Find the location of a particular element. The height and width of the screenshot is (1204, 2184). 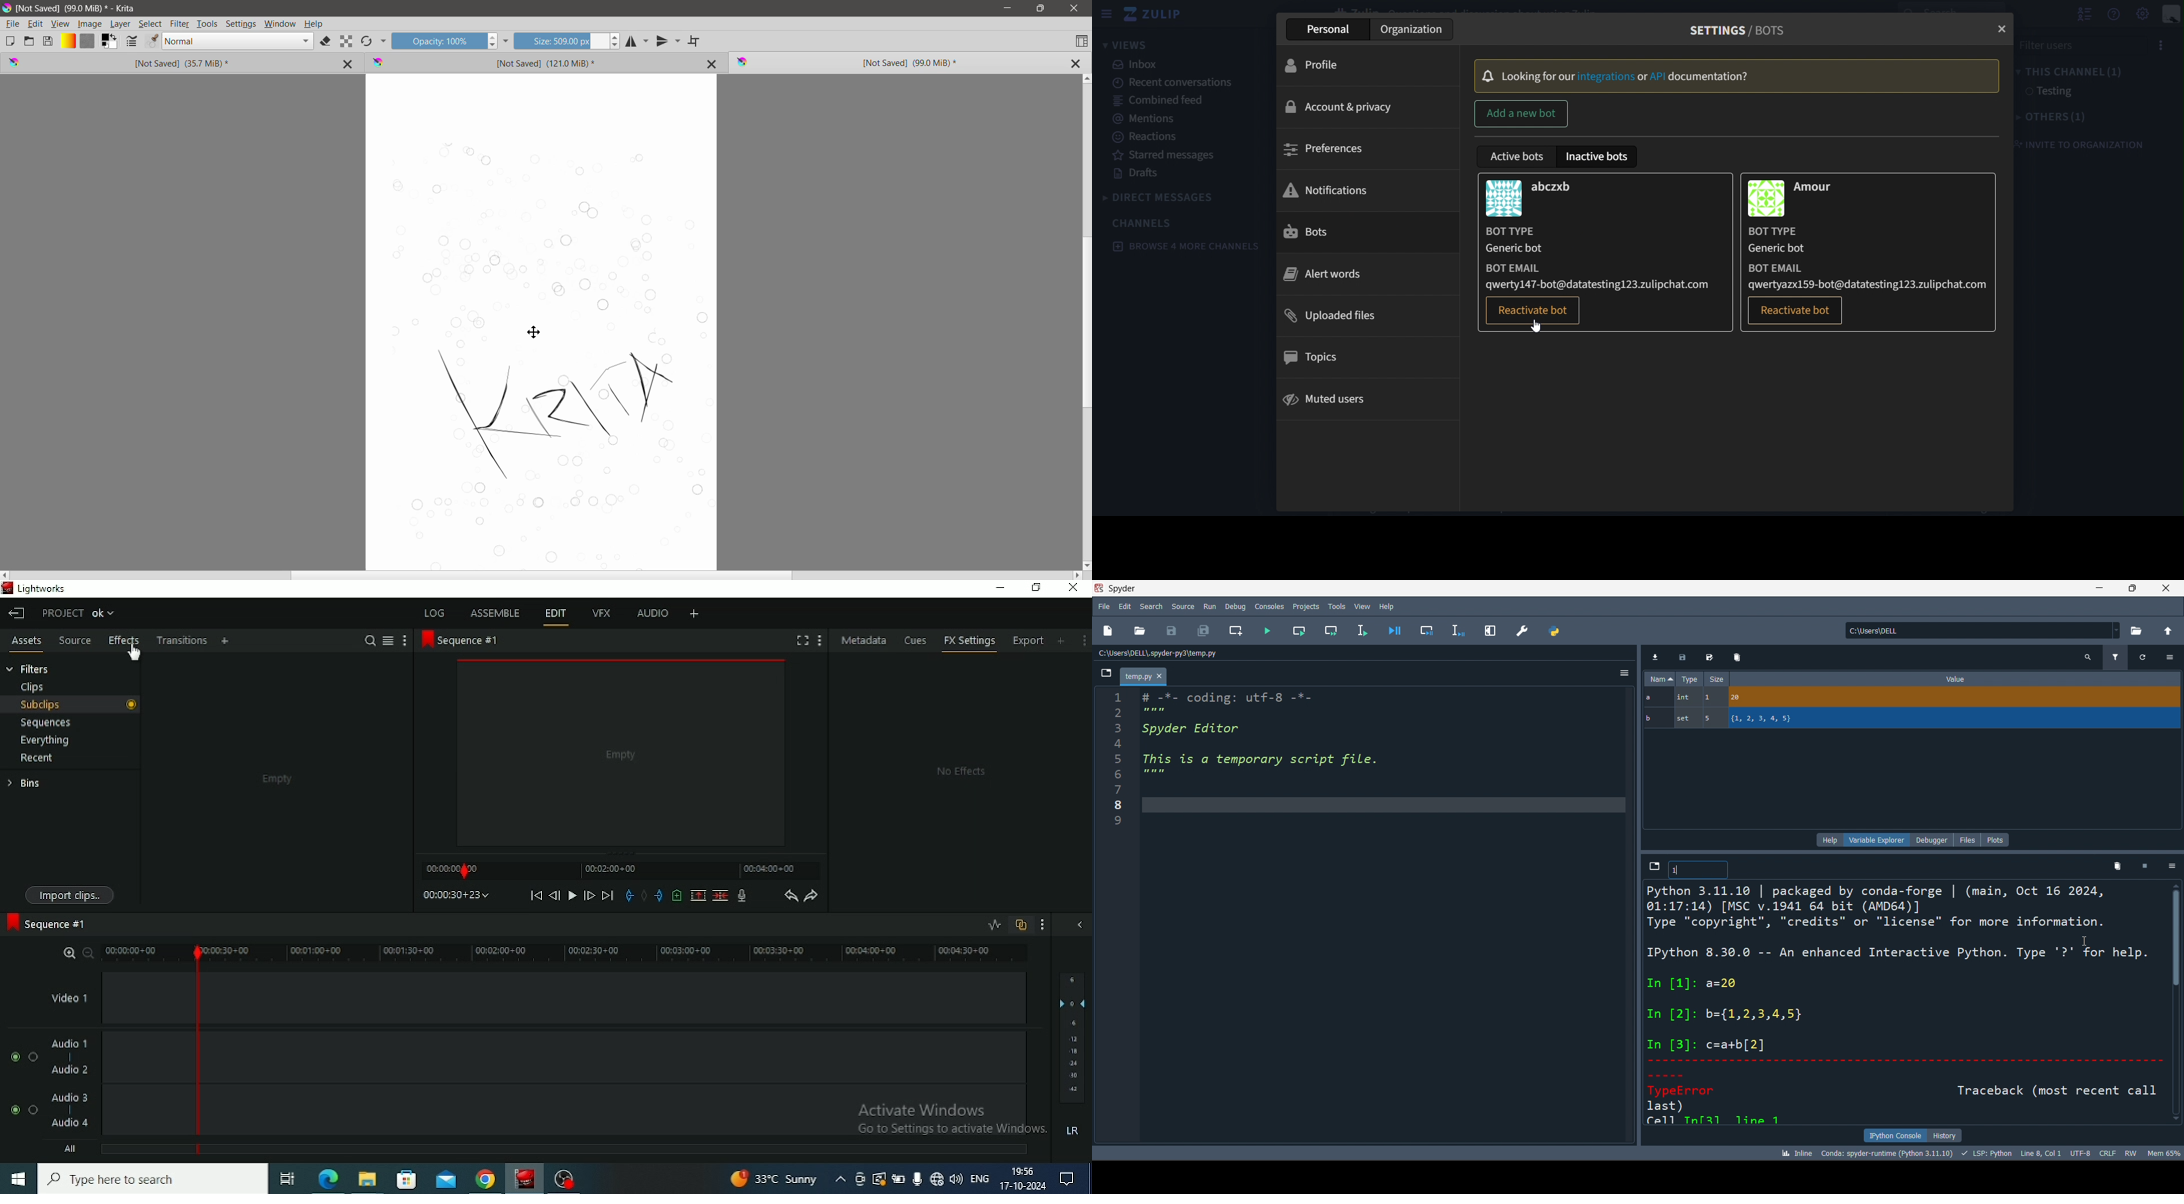

run is located at coordinates (1208, 606).